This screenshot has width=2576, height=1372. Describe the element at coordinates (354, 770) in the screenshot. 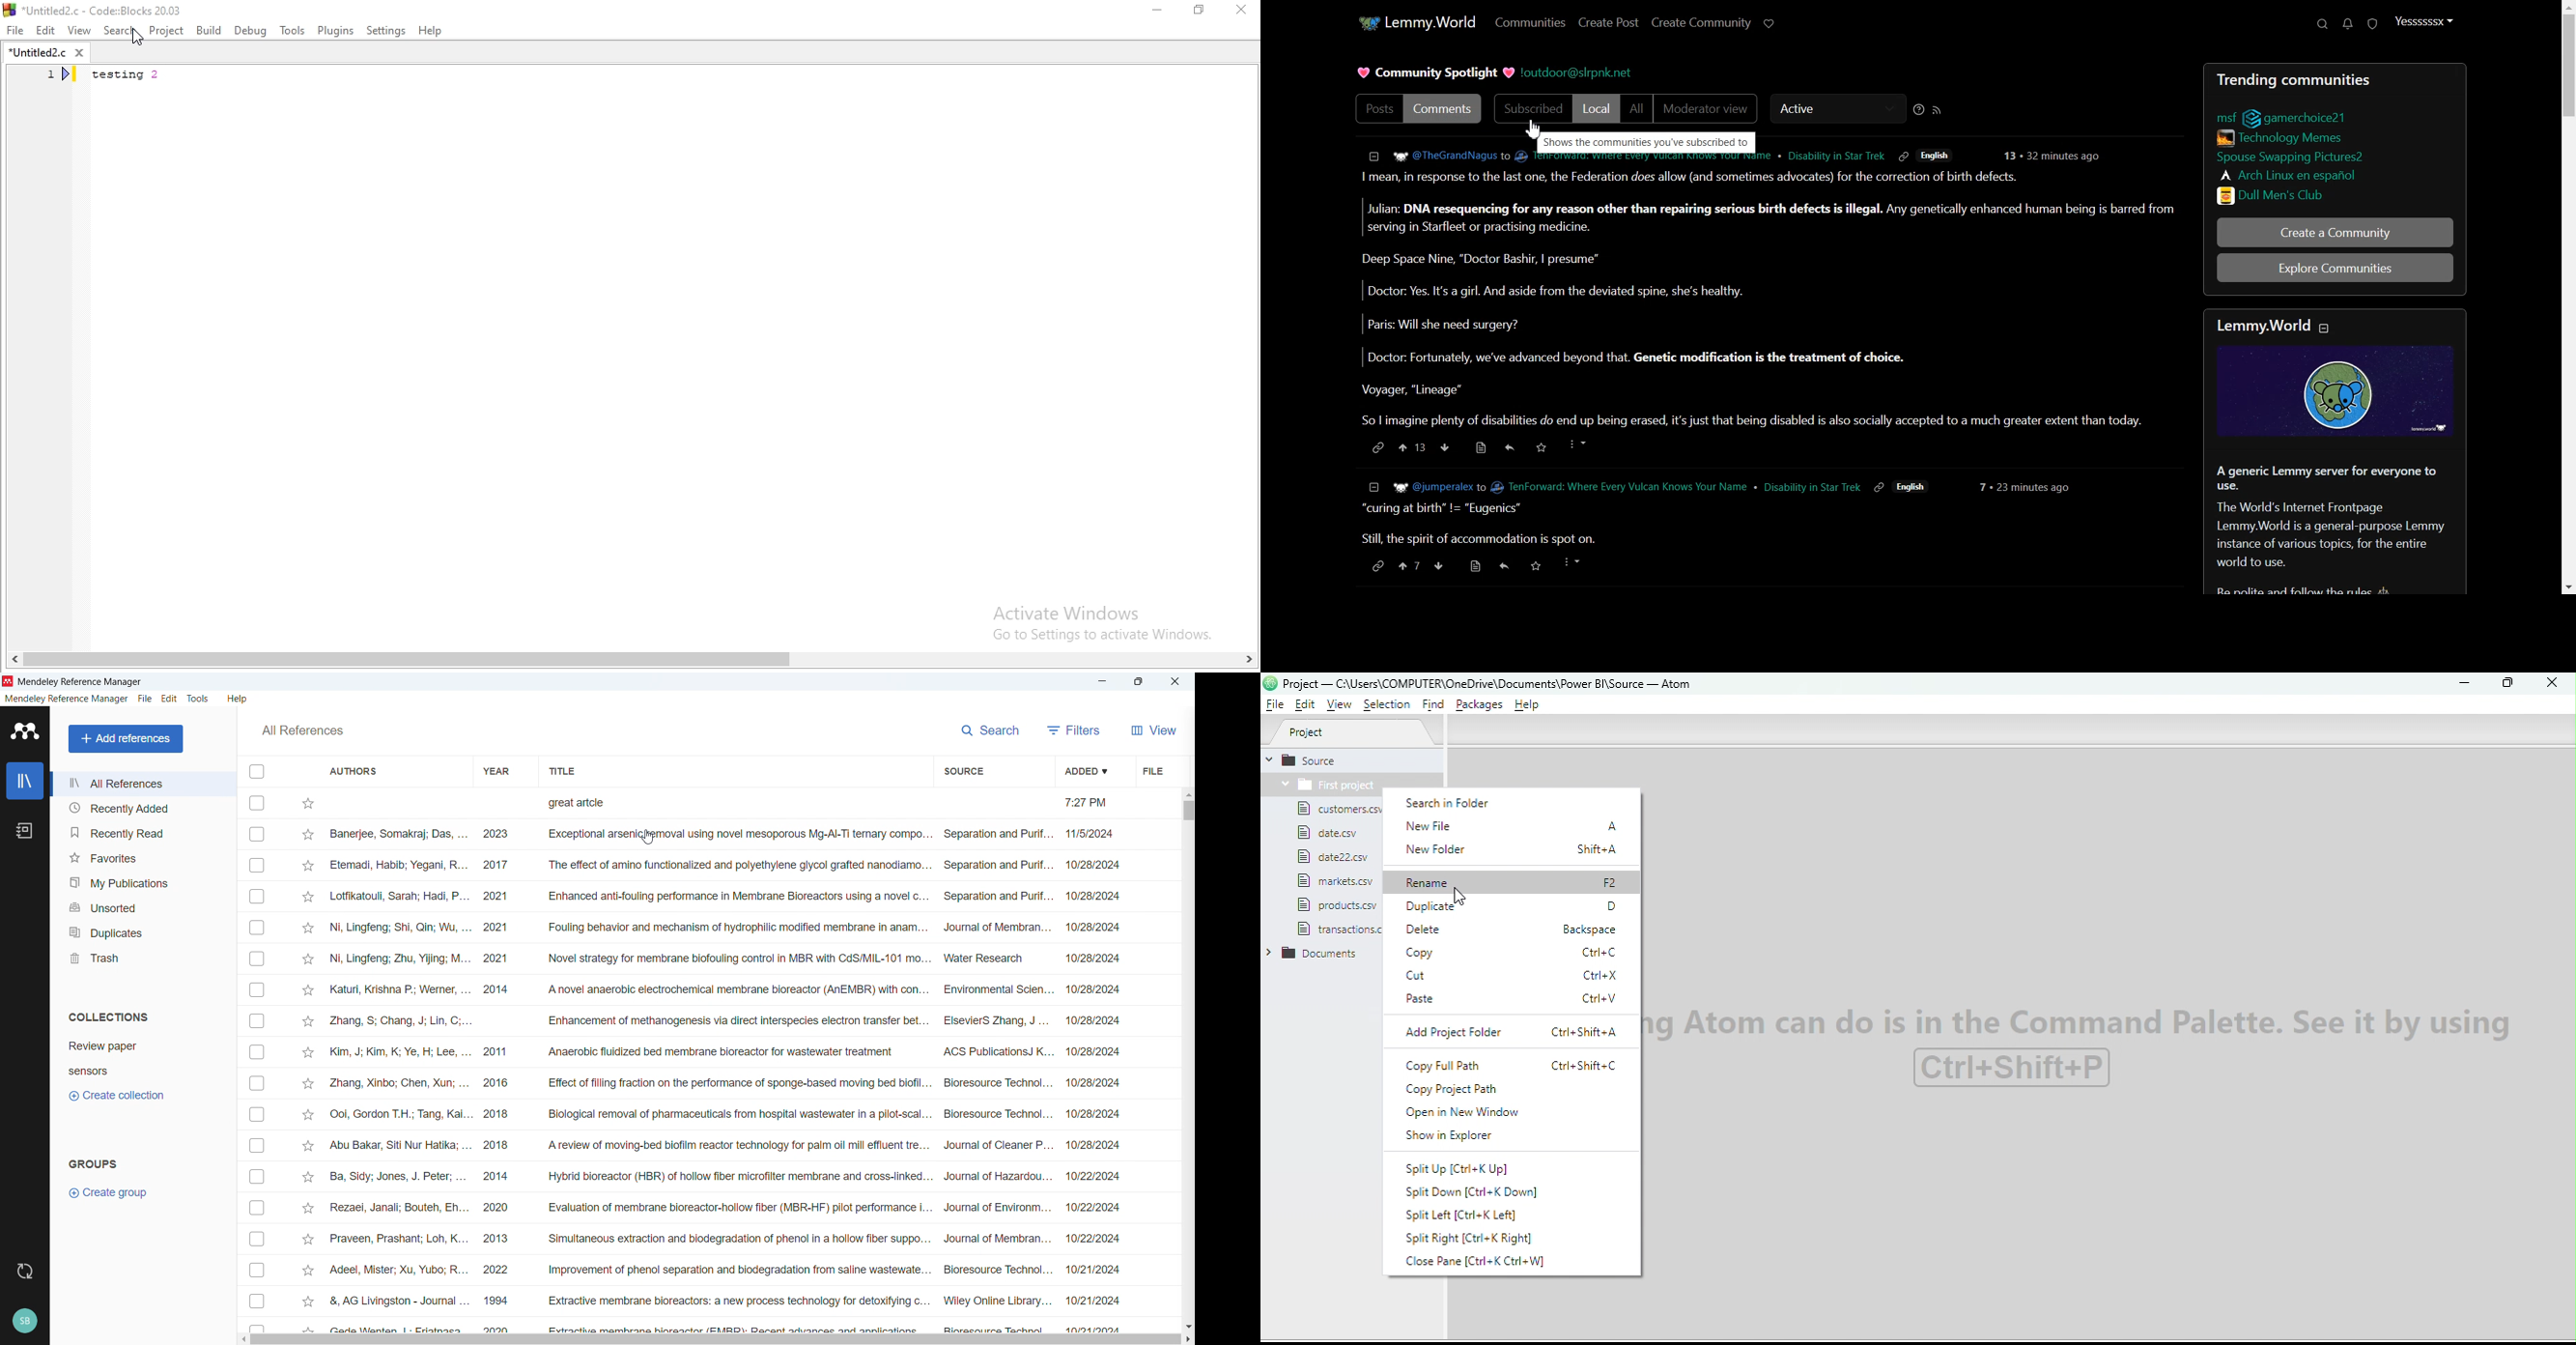

I see `Sort by authors ` at that location.